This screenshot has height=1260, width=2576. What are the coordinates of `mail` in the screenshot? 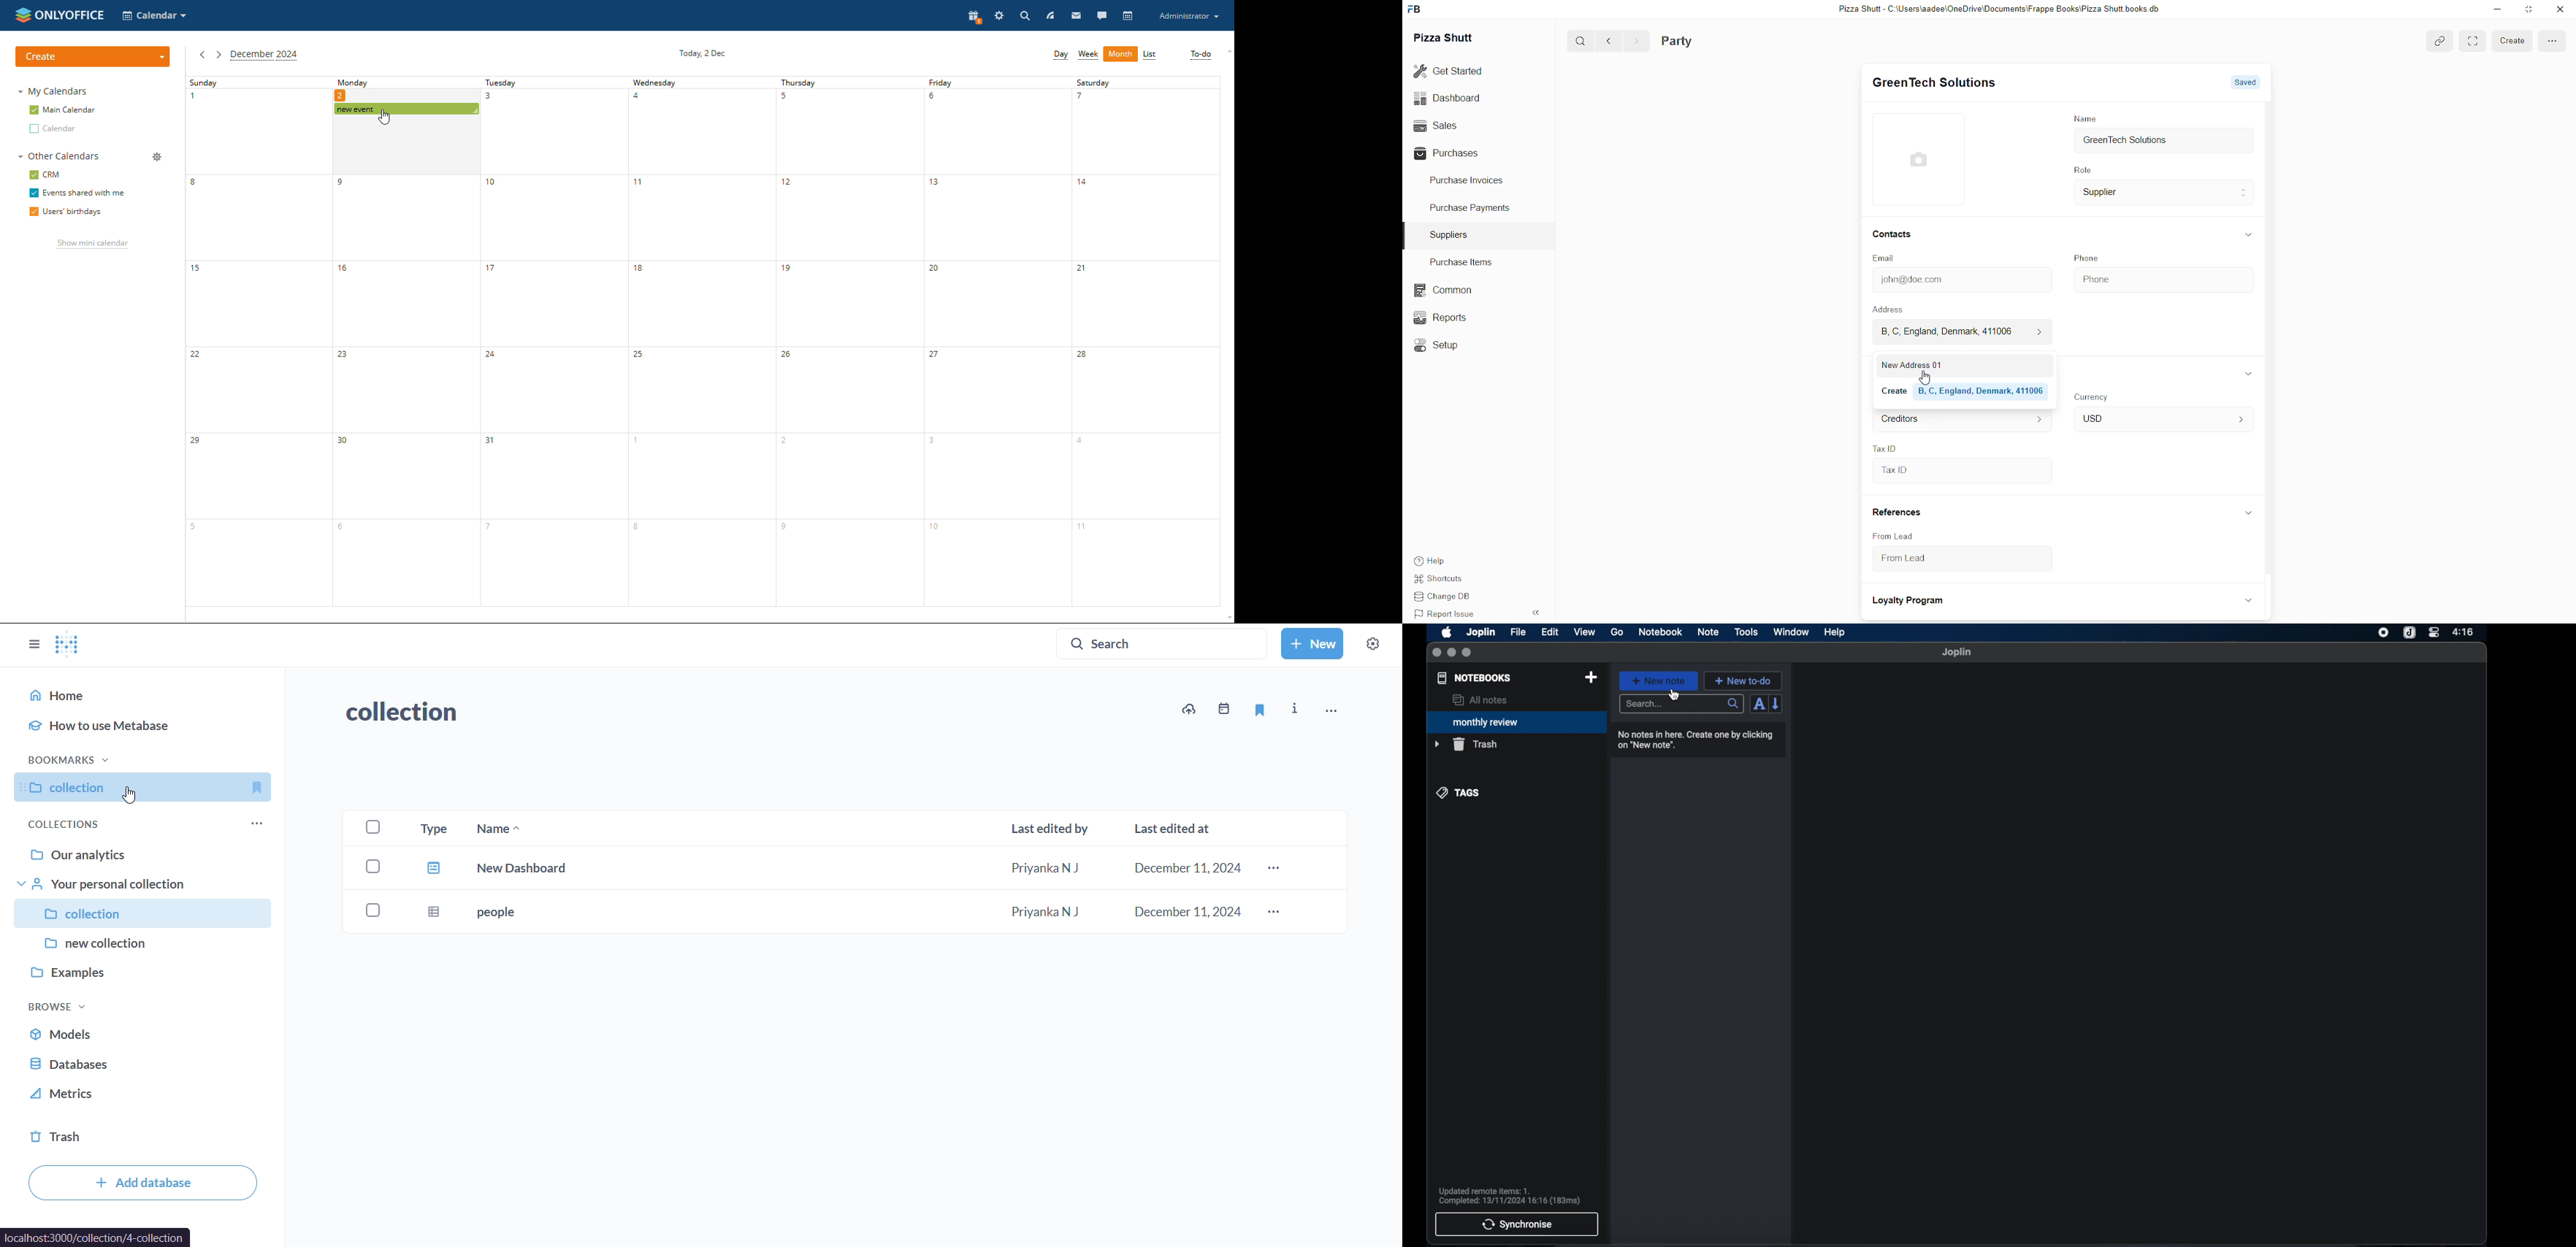 It's located at (1076, 16).